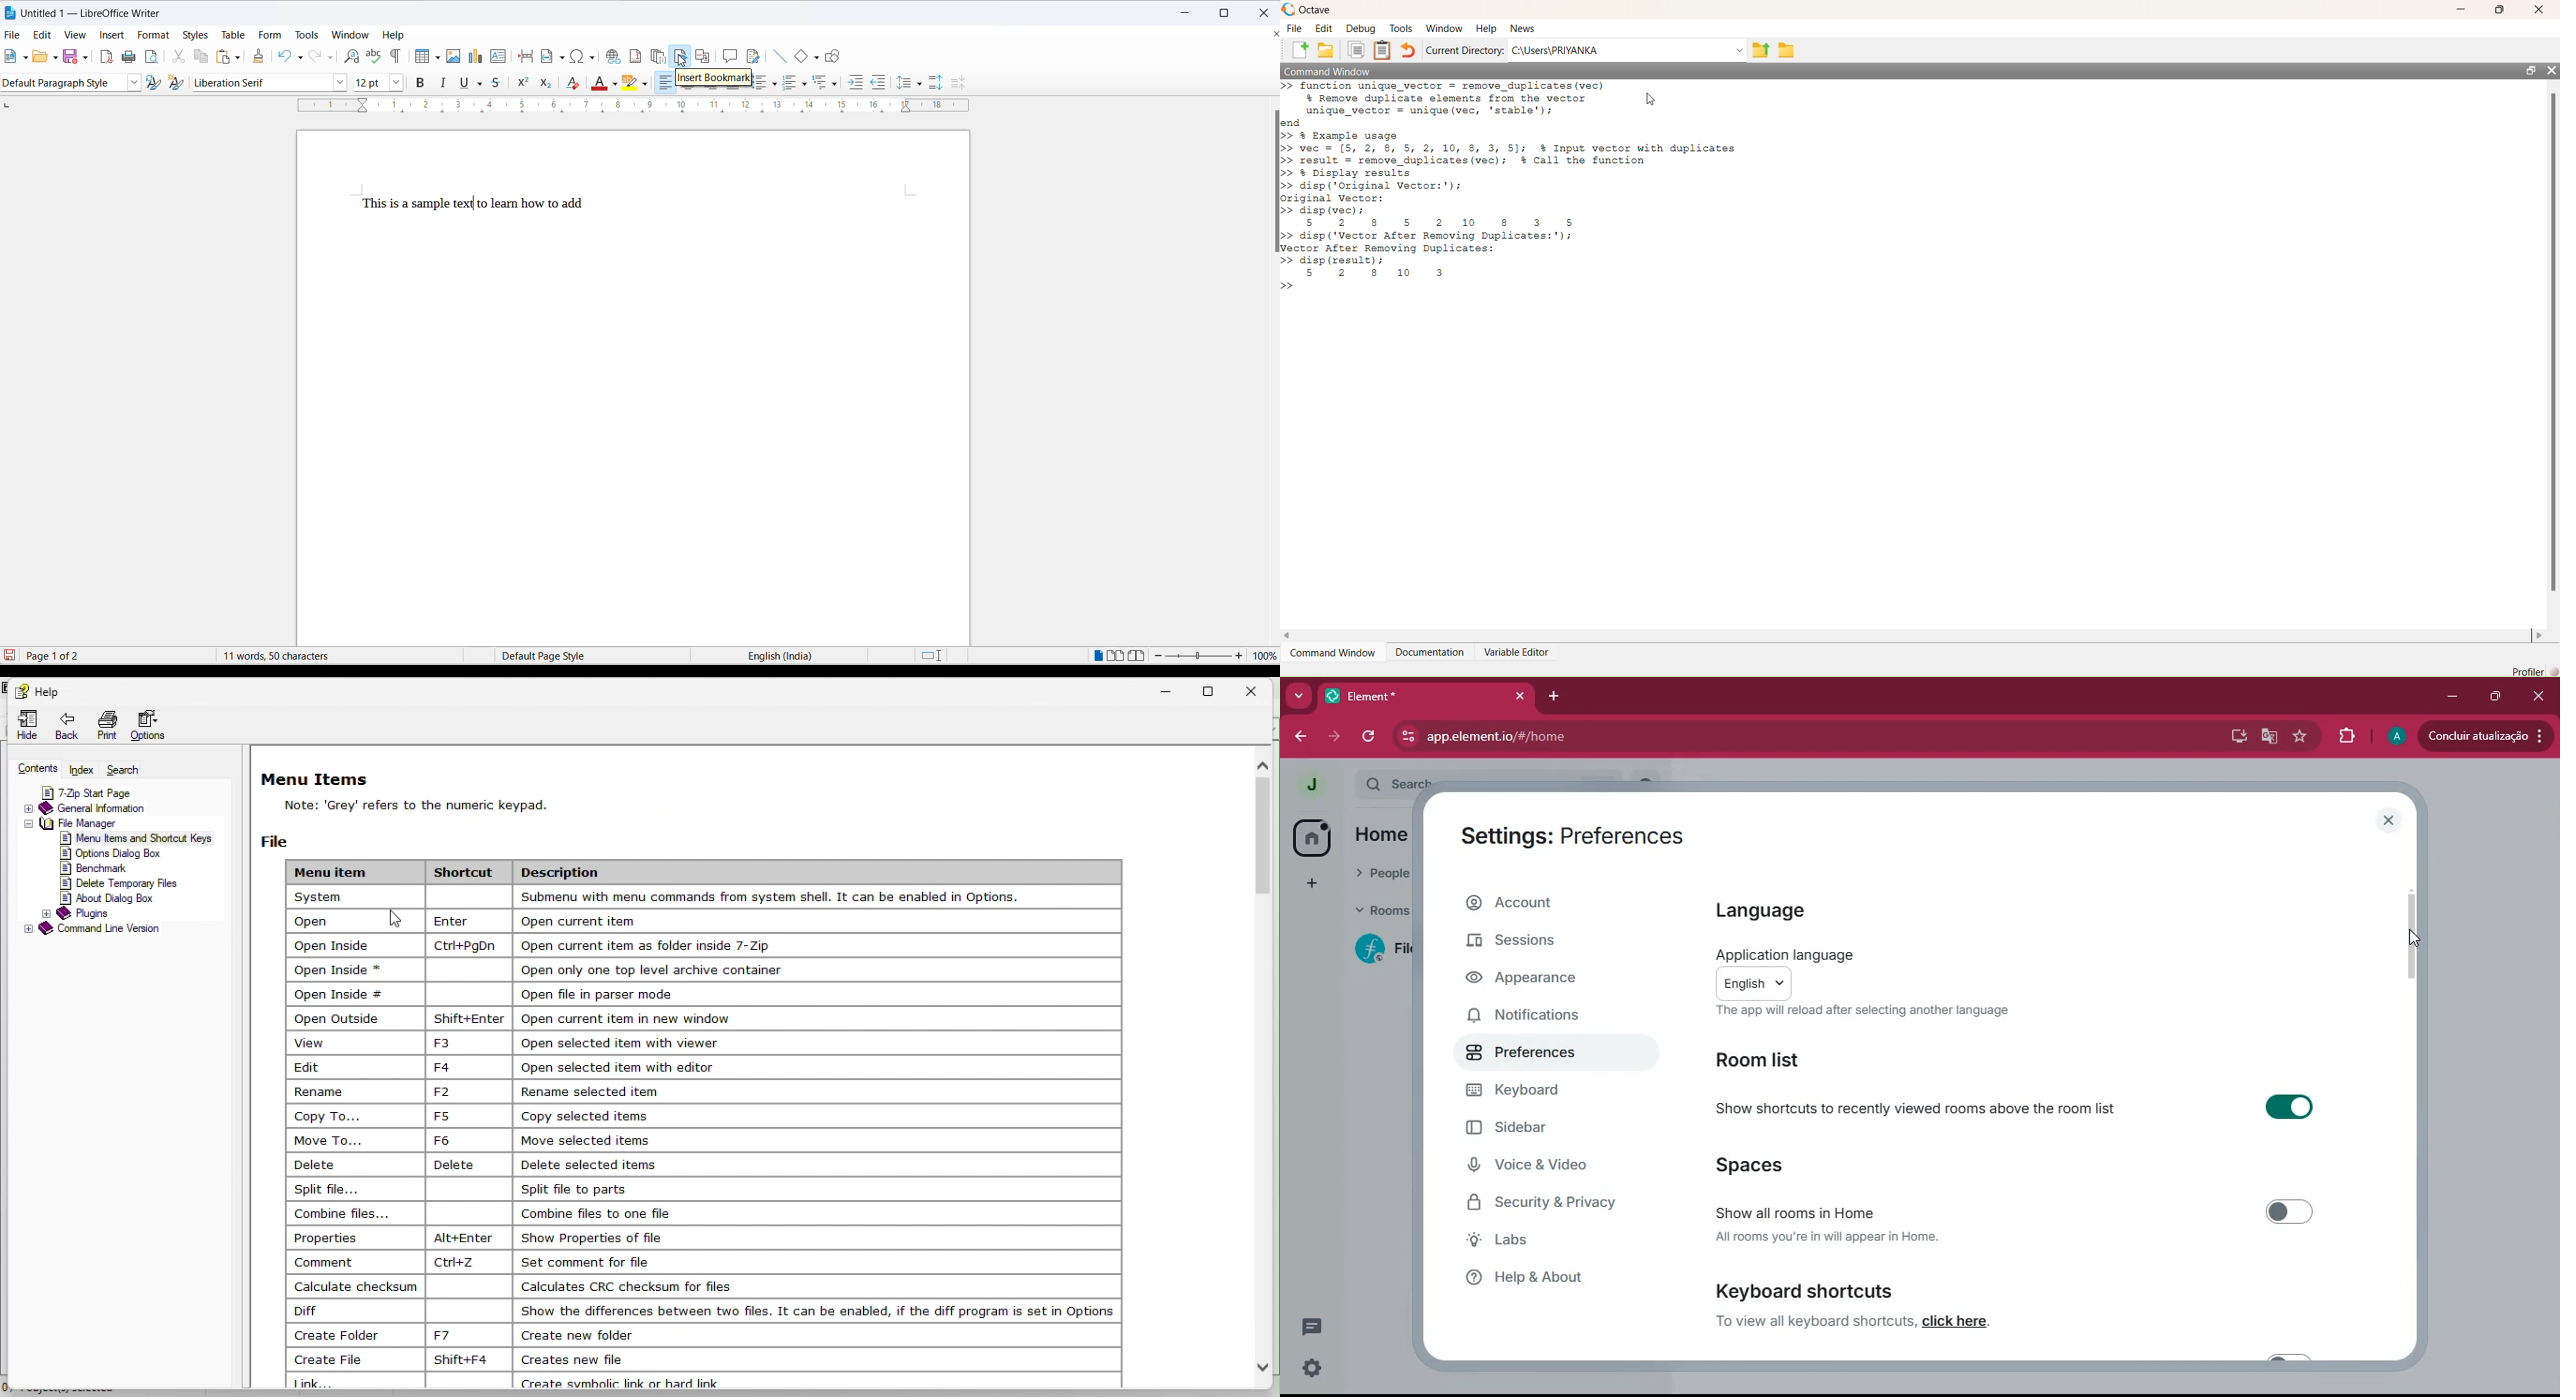  Describe the element at coordinates (703, 1311) in the screenshot. I see `| Diff | | Show the differences between two files. It can be enabled, if the diff program is set in Options` at that location.